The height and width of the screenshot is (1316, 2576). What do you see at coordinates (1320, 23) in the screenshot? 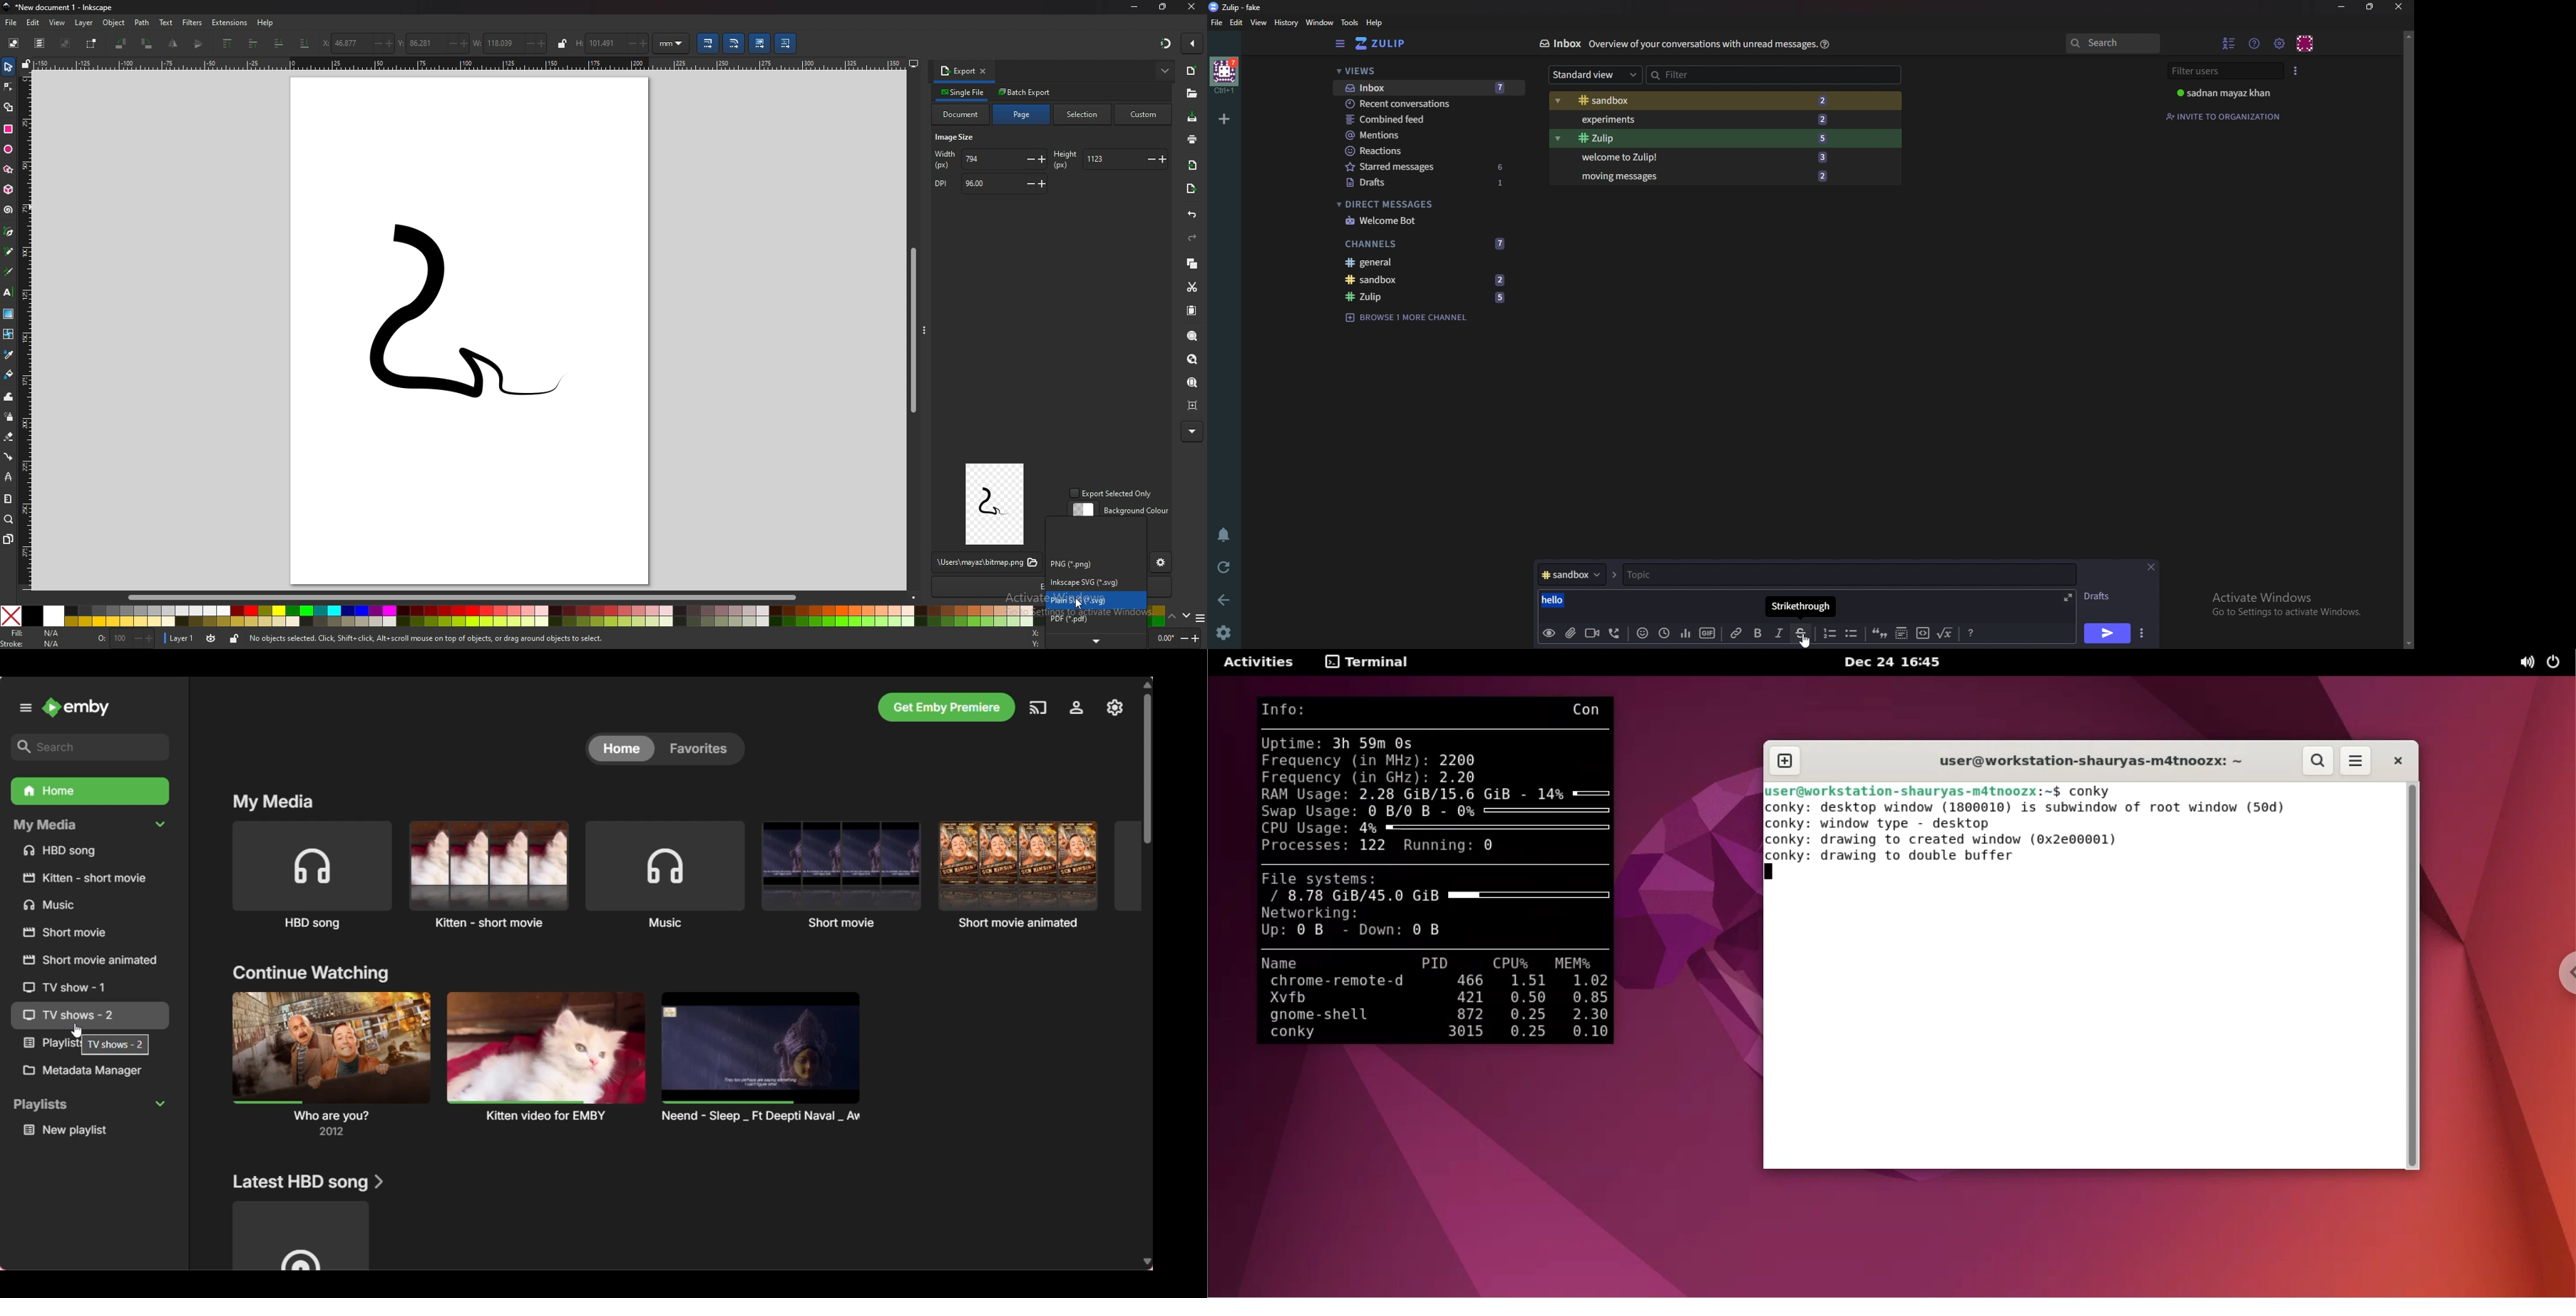
I see `Window` at bounding box center [1320, 23].